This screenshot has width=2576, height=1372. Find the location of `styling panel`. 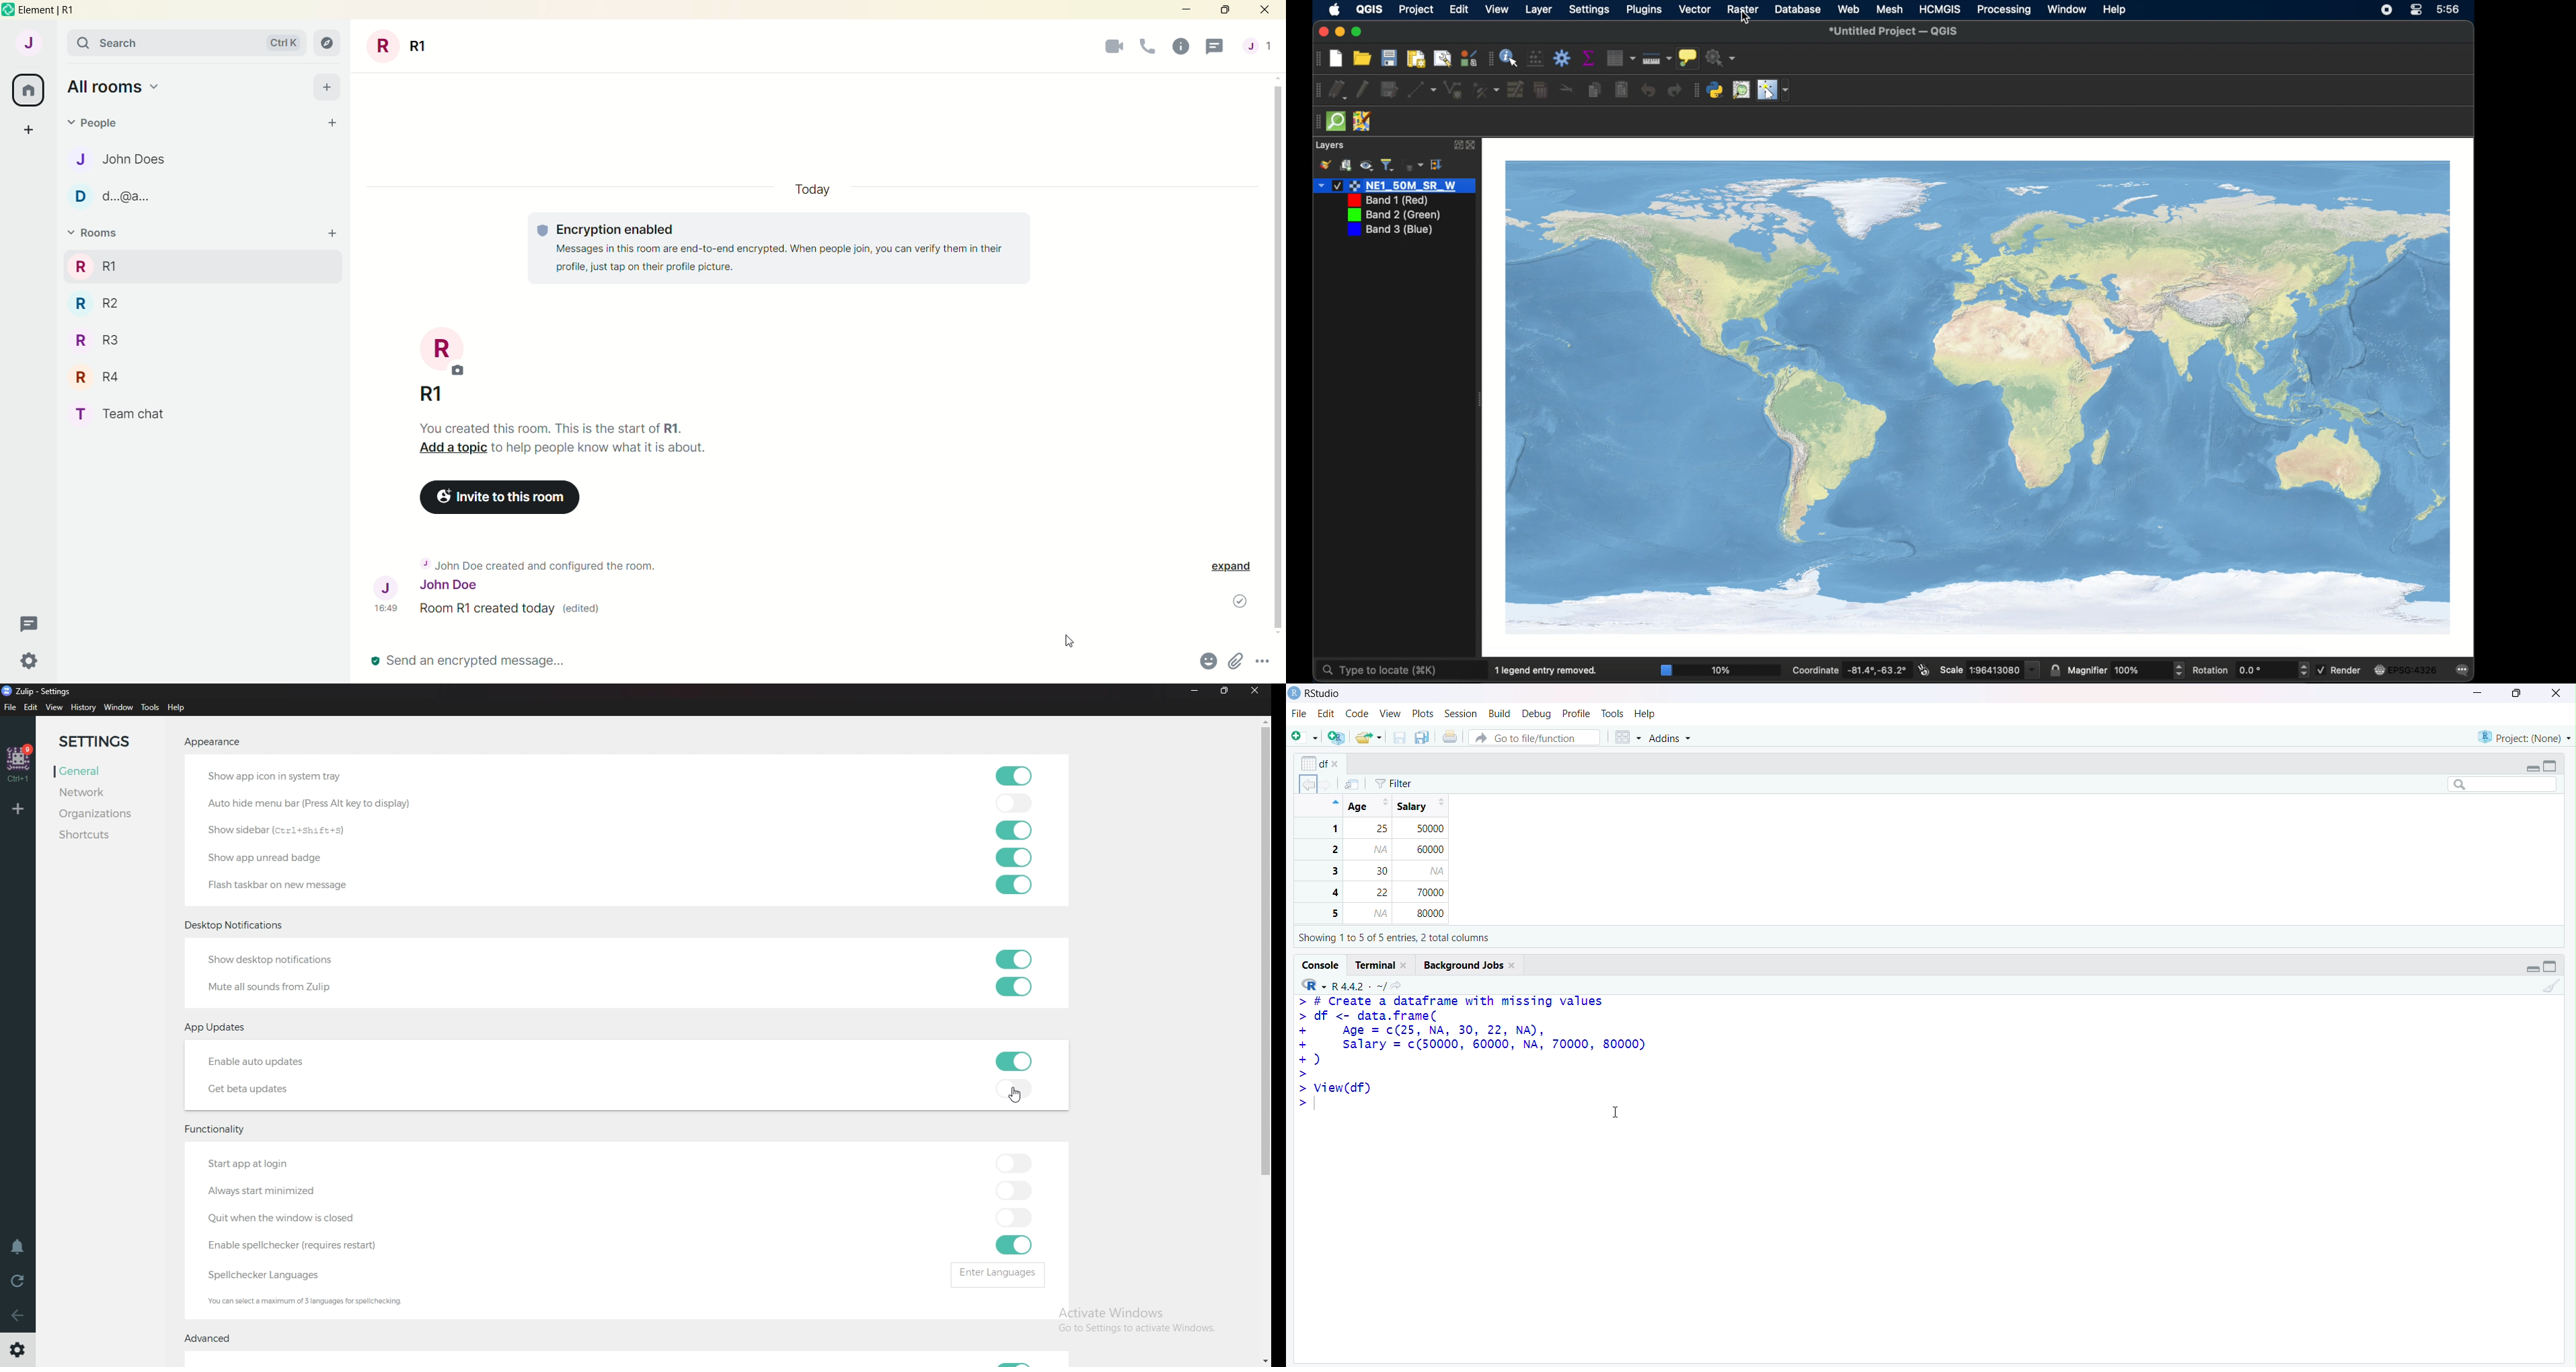

styling panel is located at coordinates (1325, 166).